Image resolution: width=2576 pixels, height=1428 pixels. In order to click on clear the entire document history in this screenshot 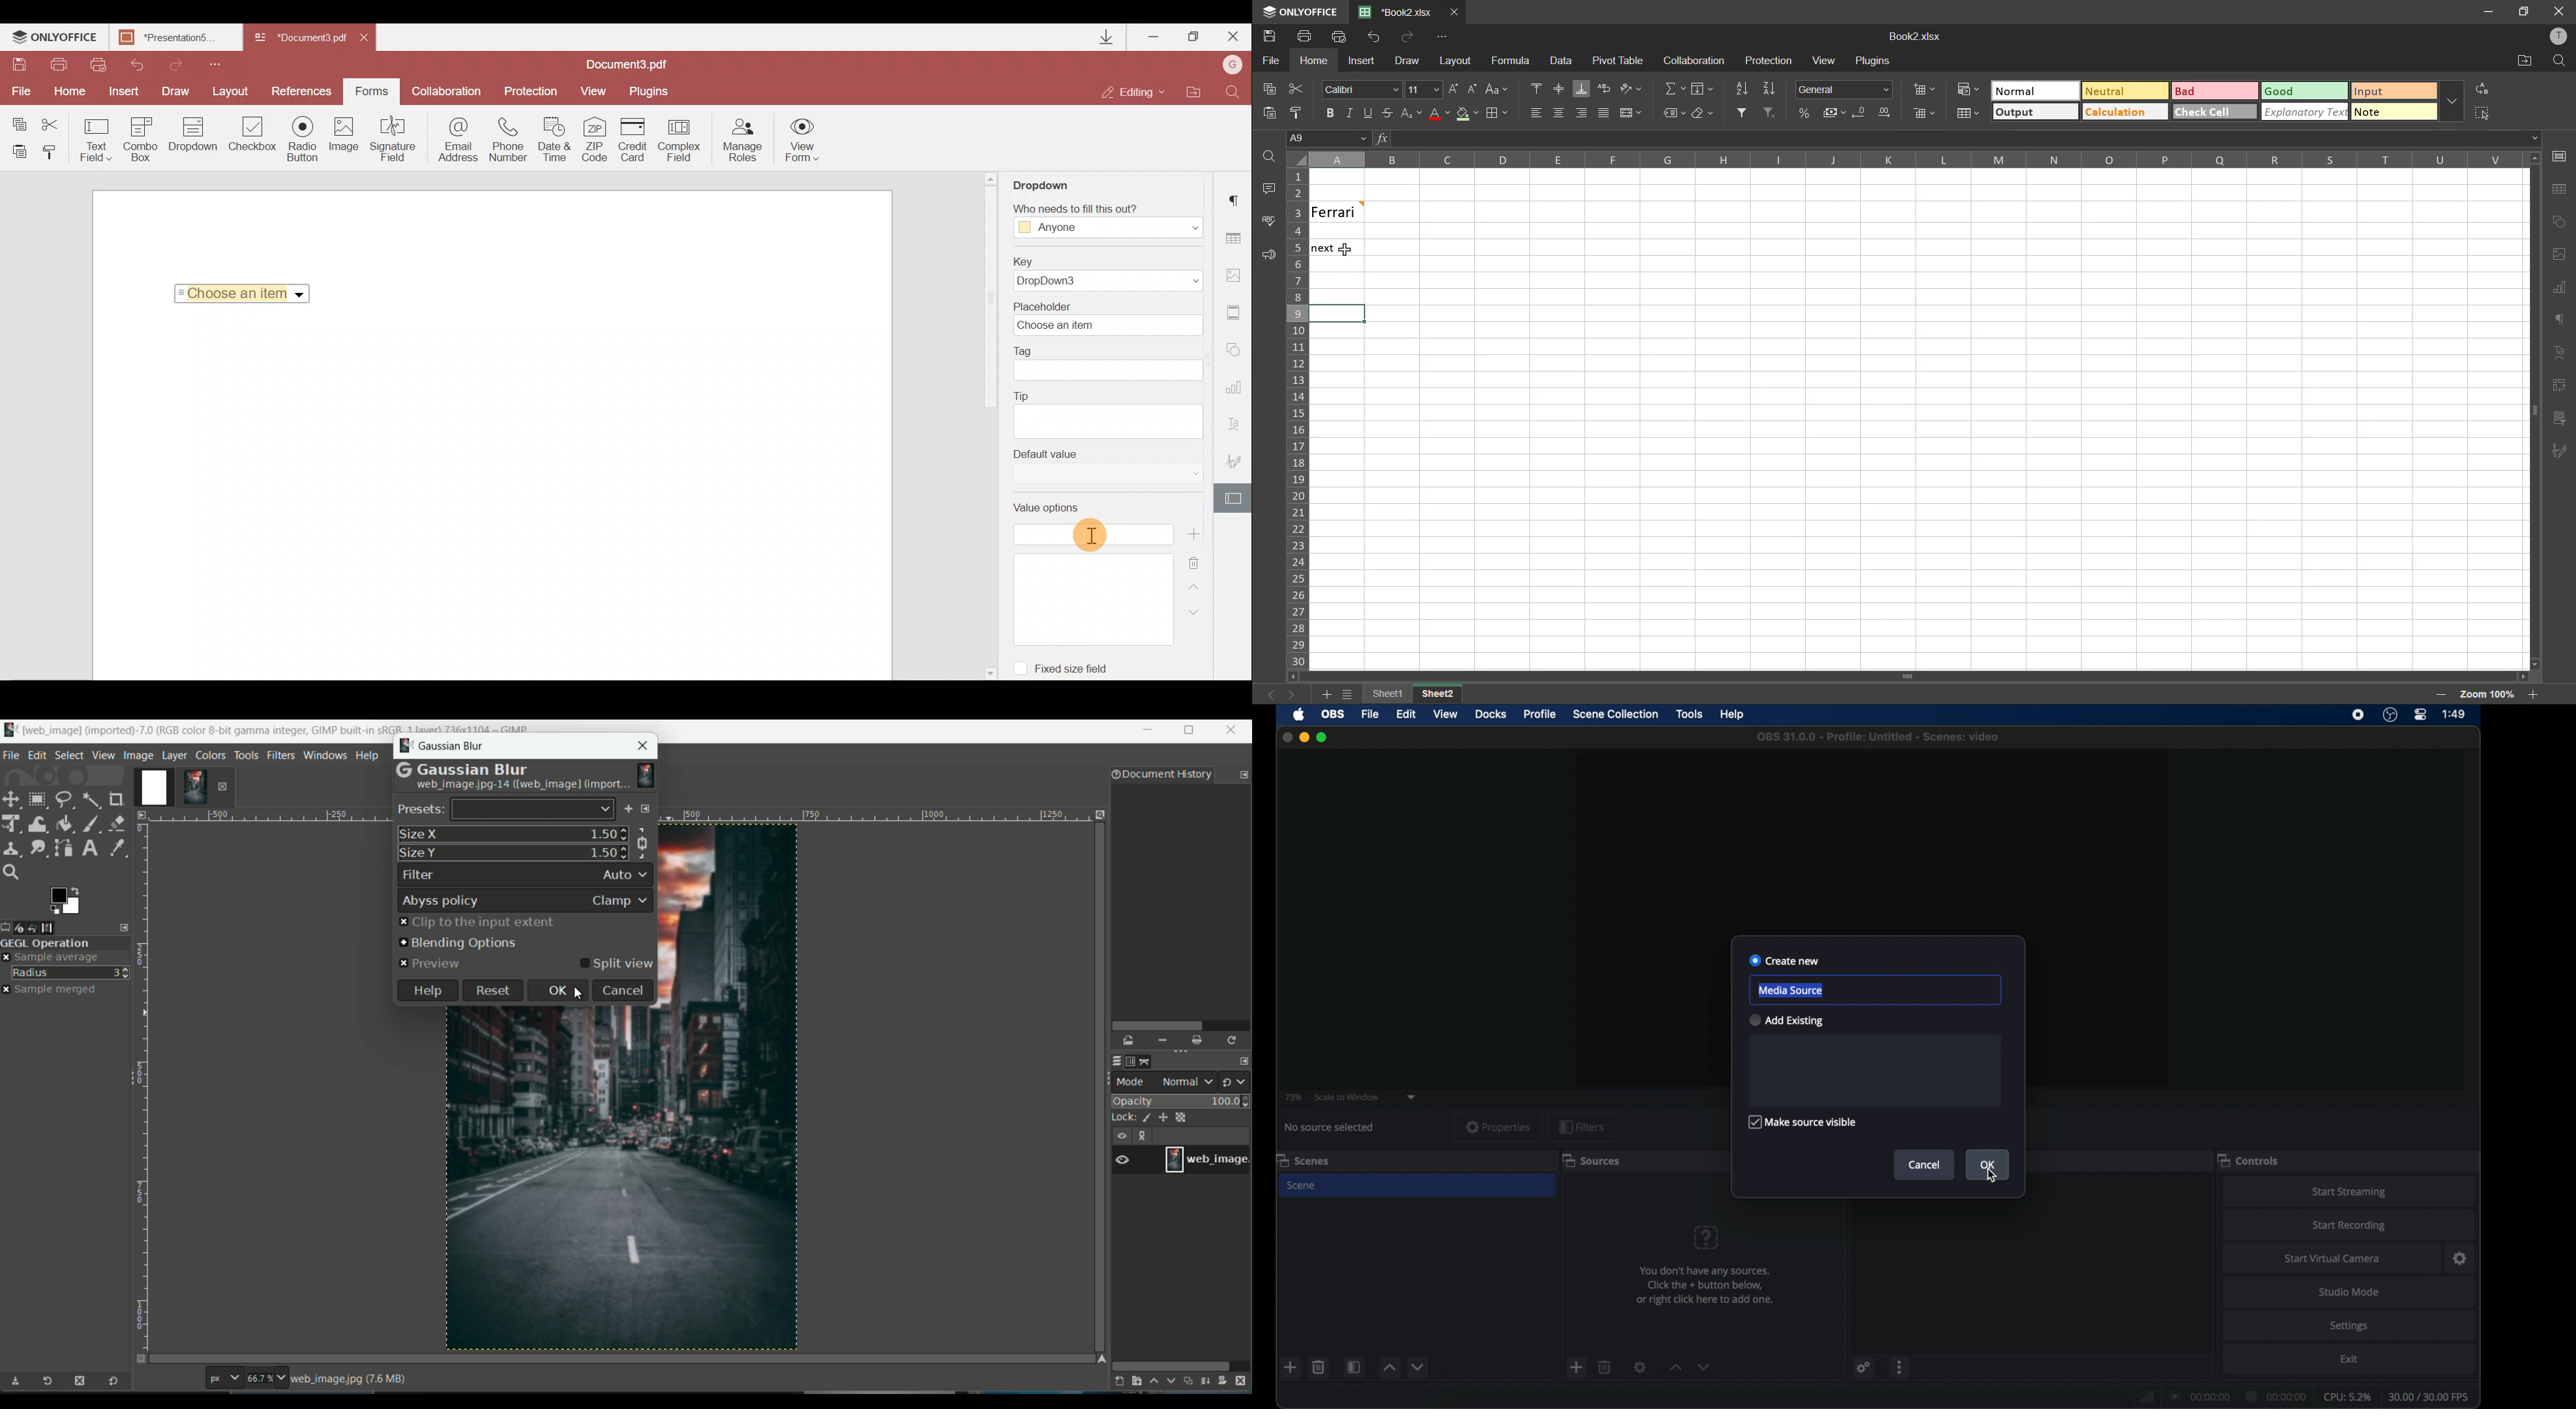, I will do `click(1199, 1040)`.